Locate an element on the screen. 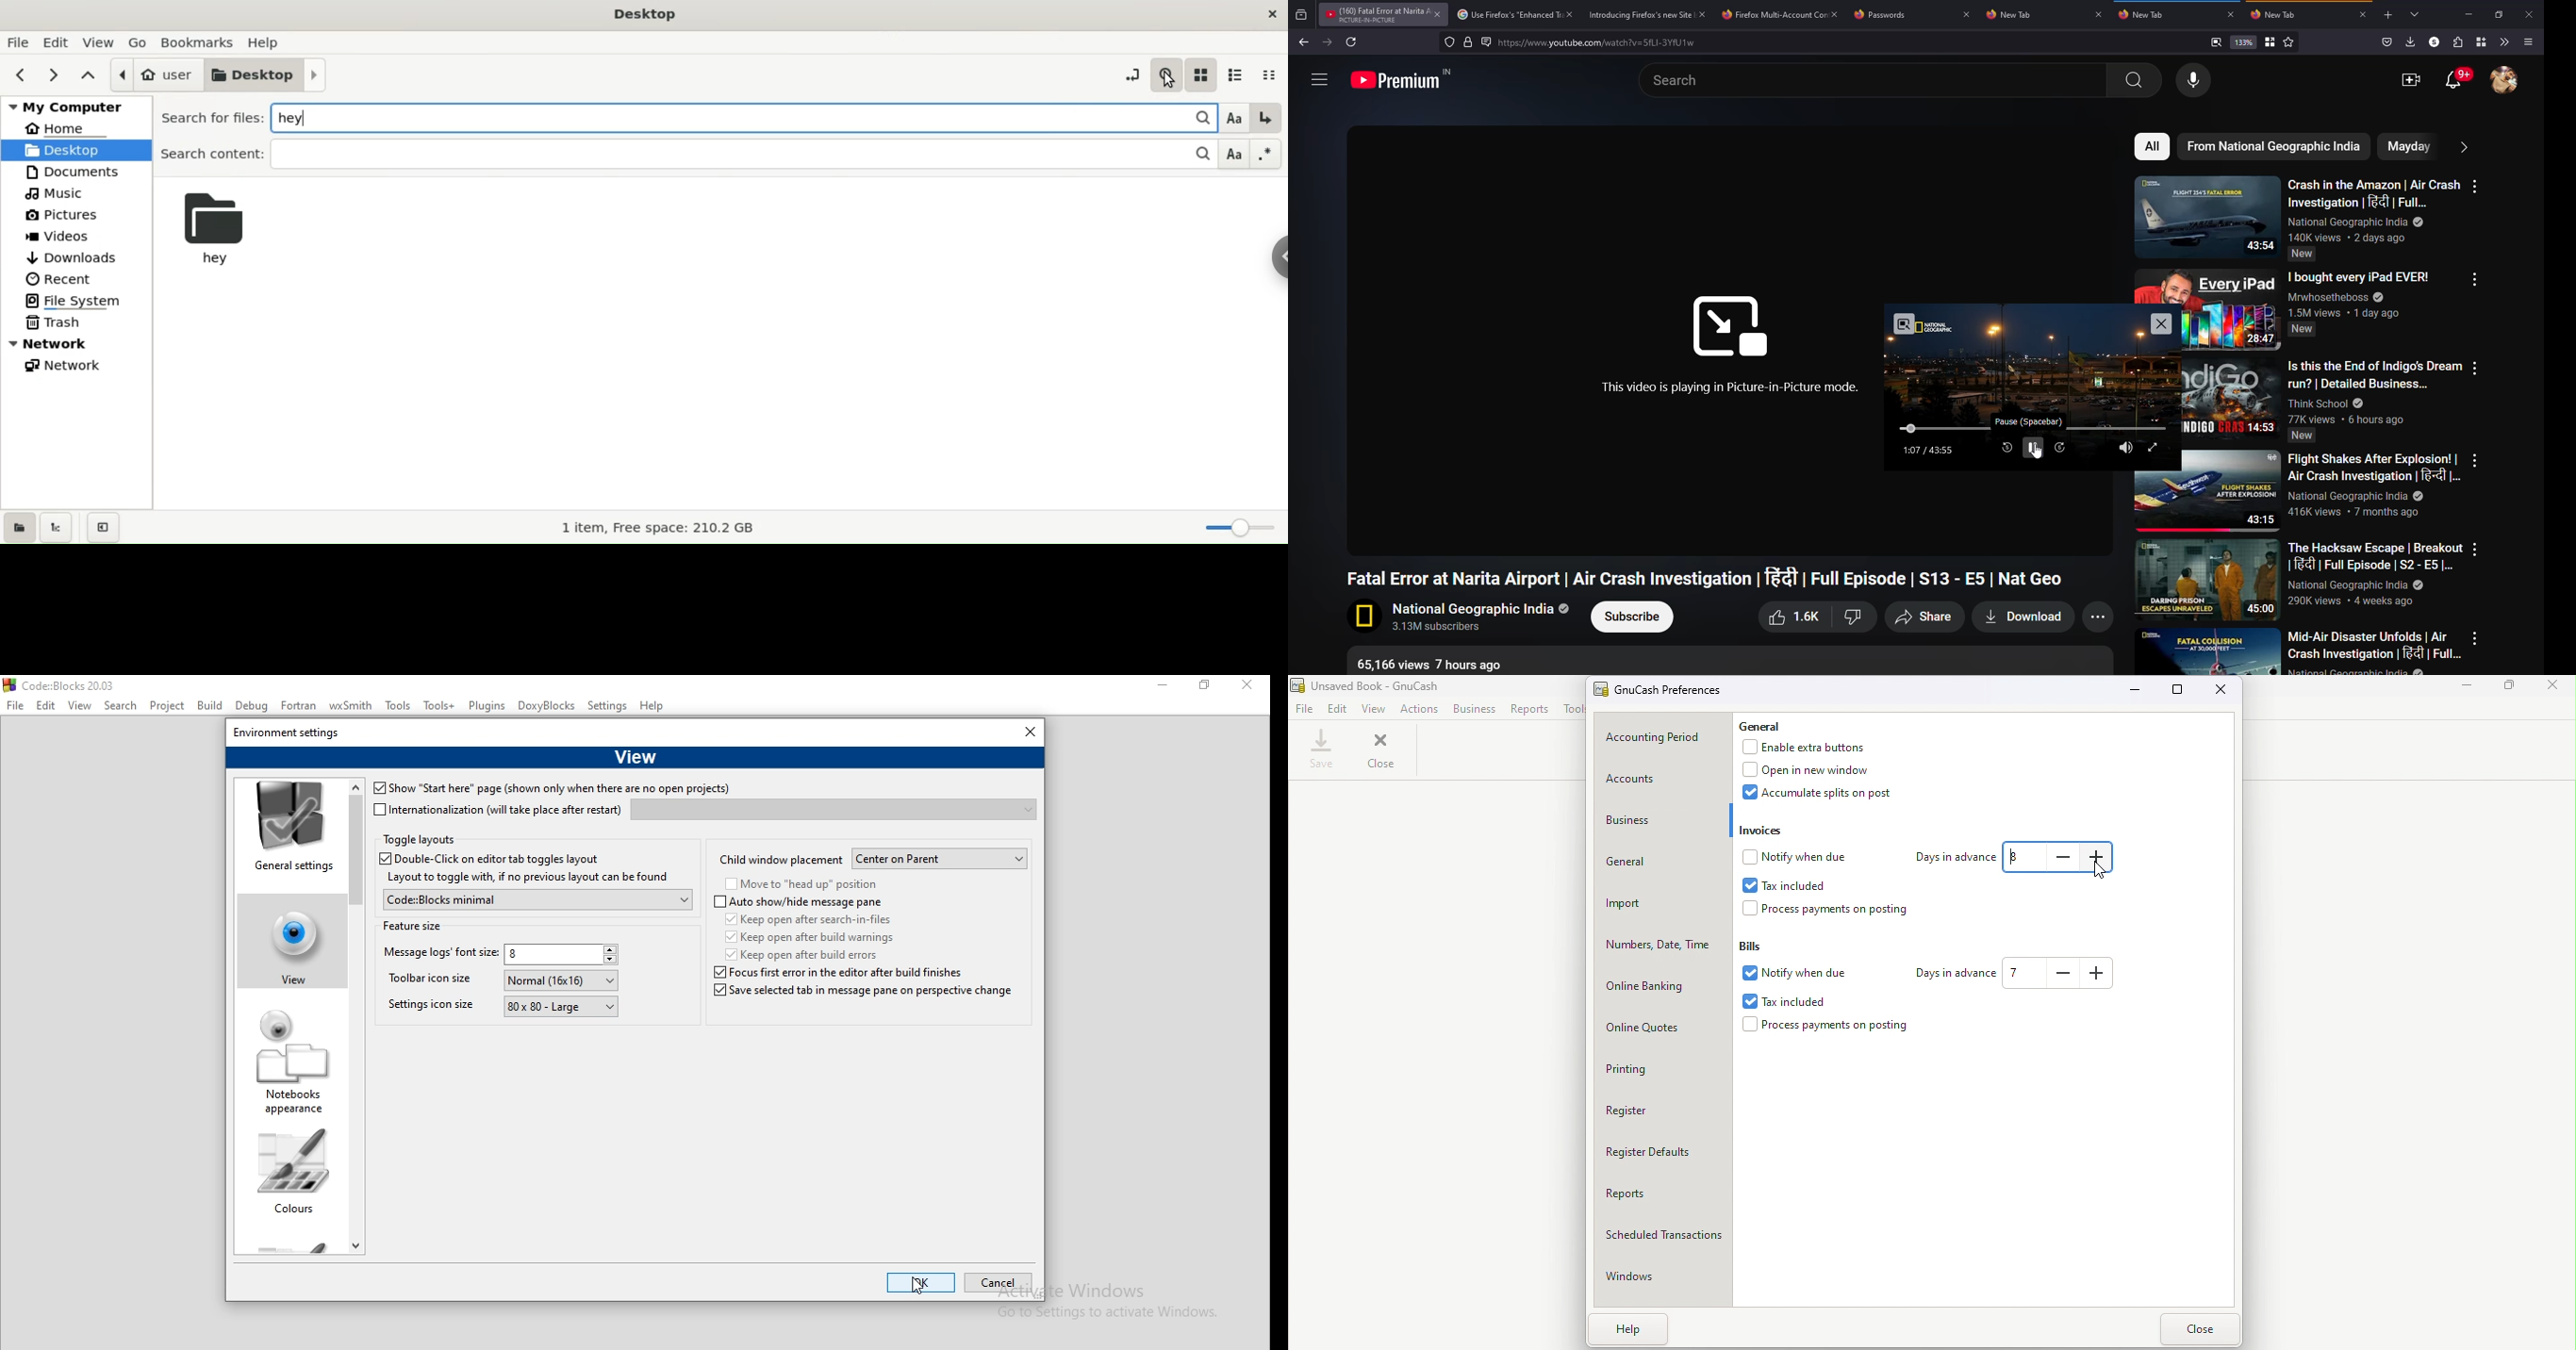 The height and width of the screenshot is (1372, 2576). Invoices is located at coordinates (1763, 830).